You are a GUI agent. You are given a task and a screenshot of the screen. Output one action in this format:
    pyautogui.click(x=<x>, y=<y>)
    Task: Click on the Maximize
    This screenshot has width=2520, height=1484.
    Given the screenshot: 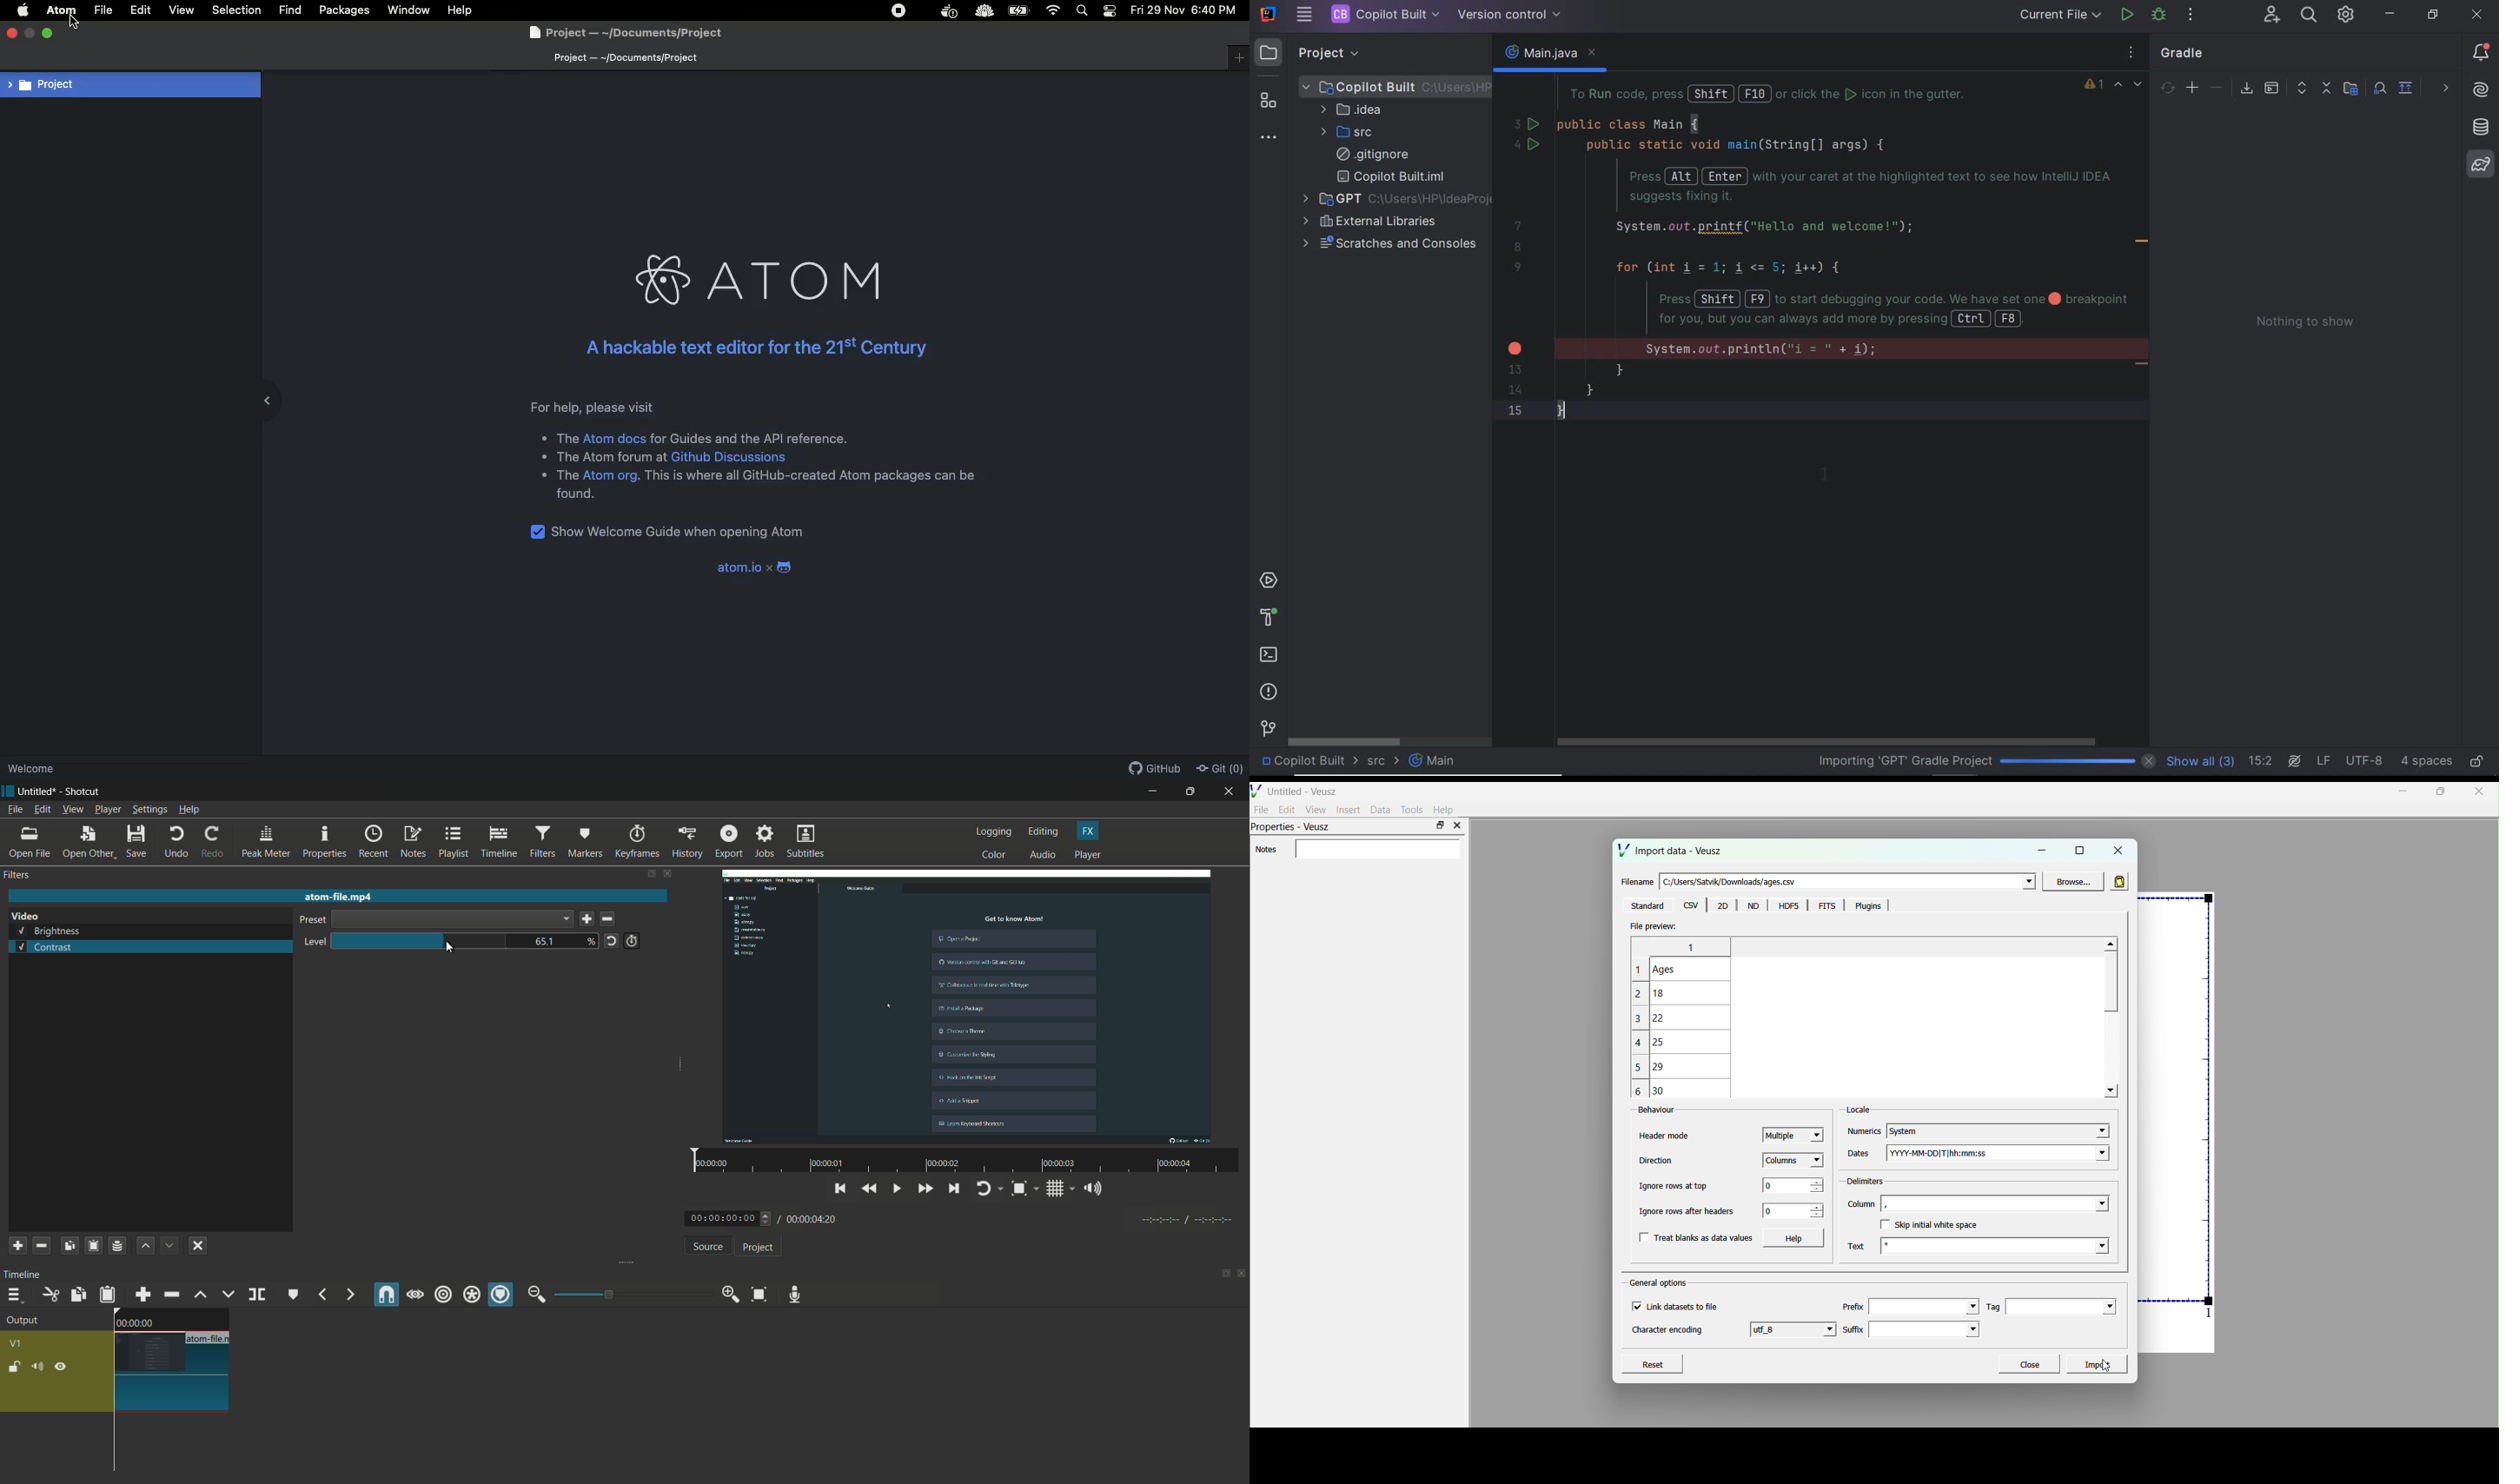 What is the action you would take?
    pyautogui.click(x=51, y=36)
    